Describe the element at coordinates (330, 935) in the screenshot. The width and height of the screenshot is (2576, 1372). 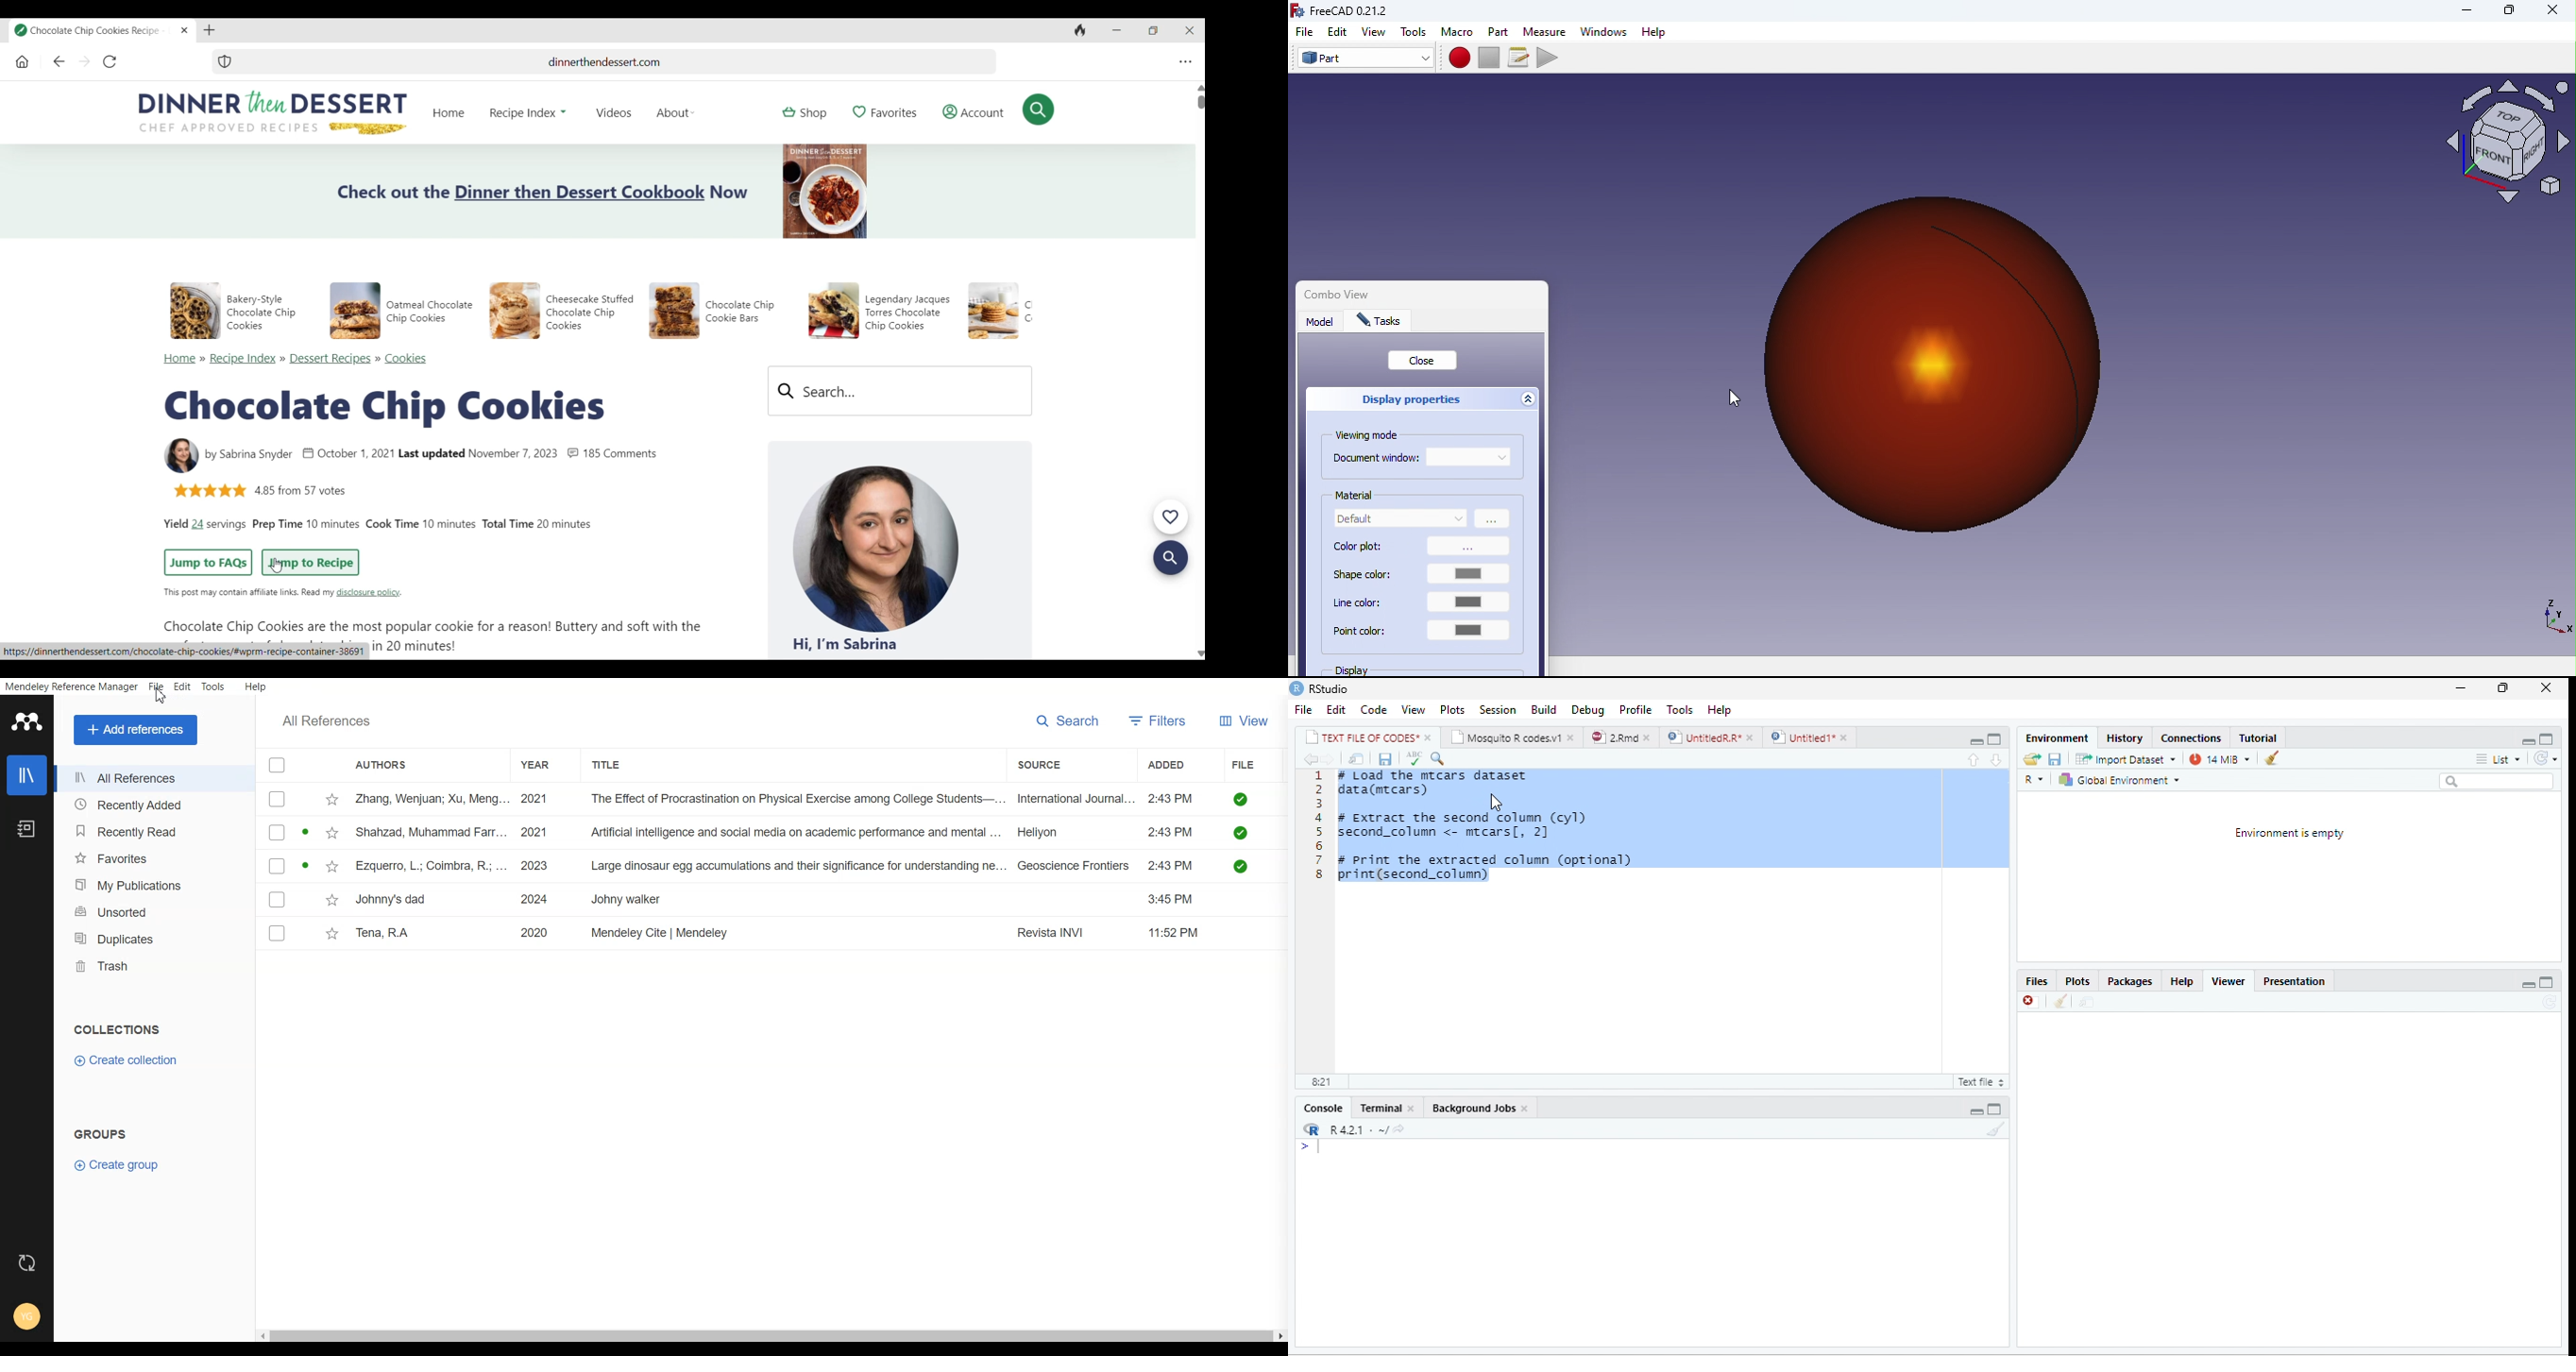
I see `star` at that location.